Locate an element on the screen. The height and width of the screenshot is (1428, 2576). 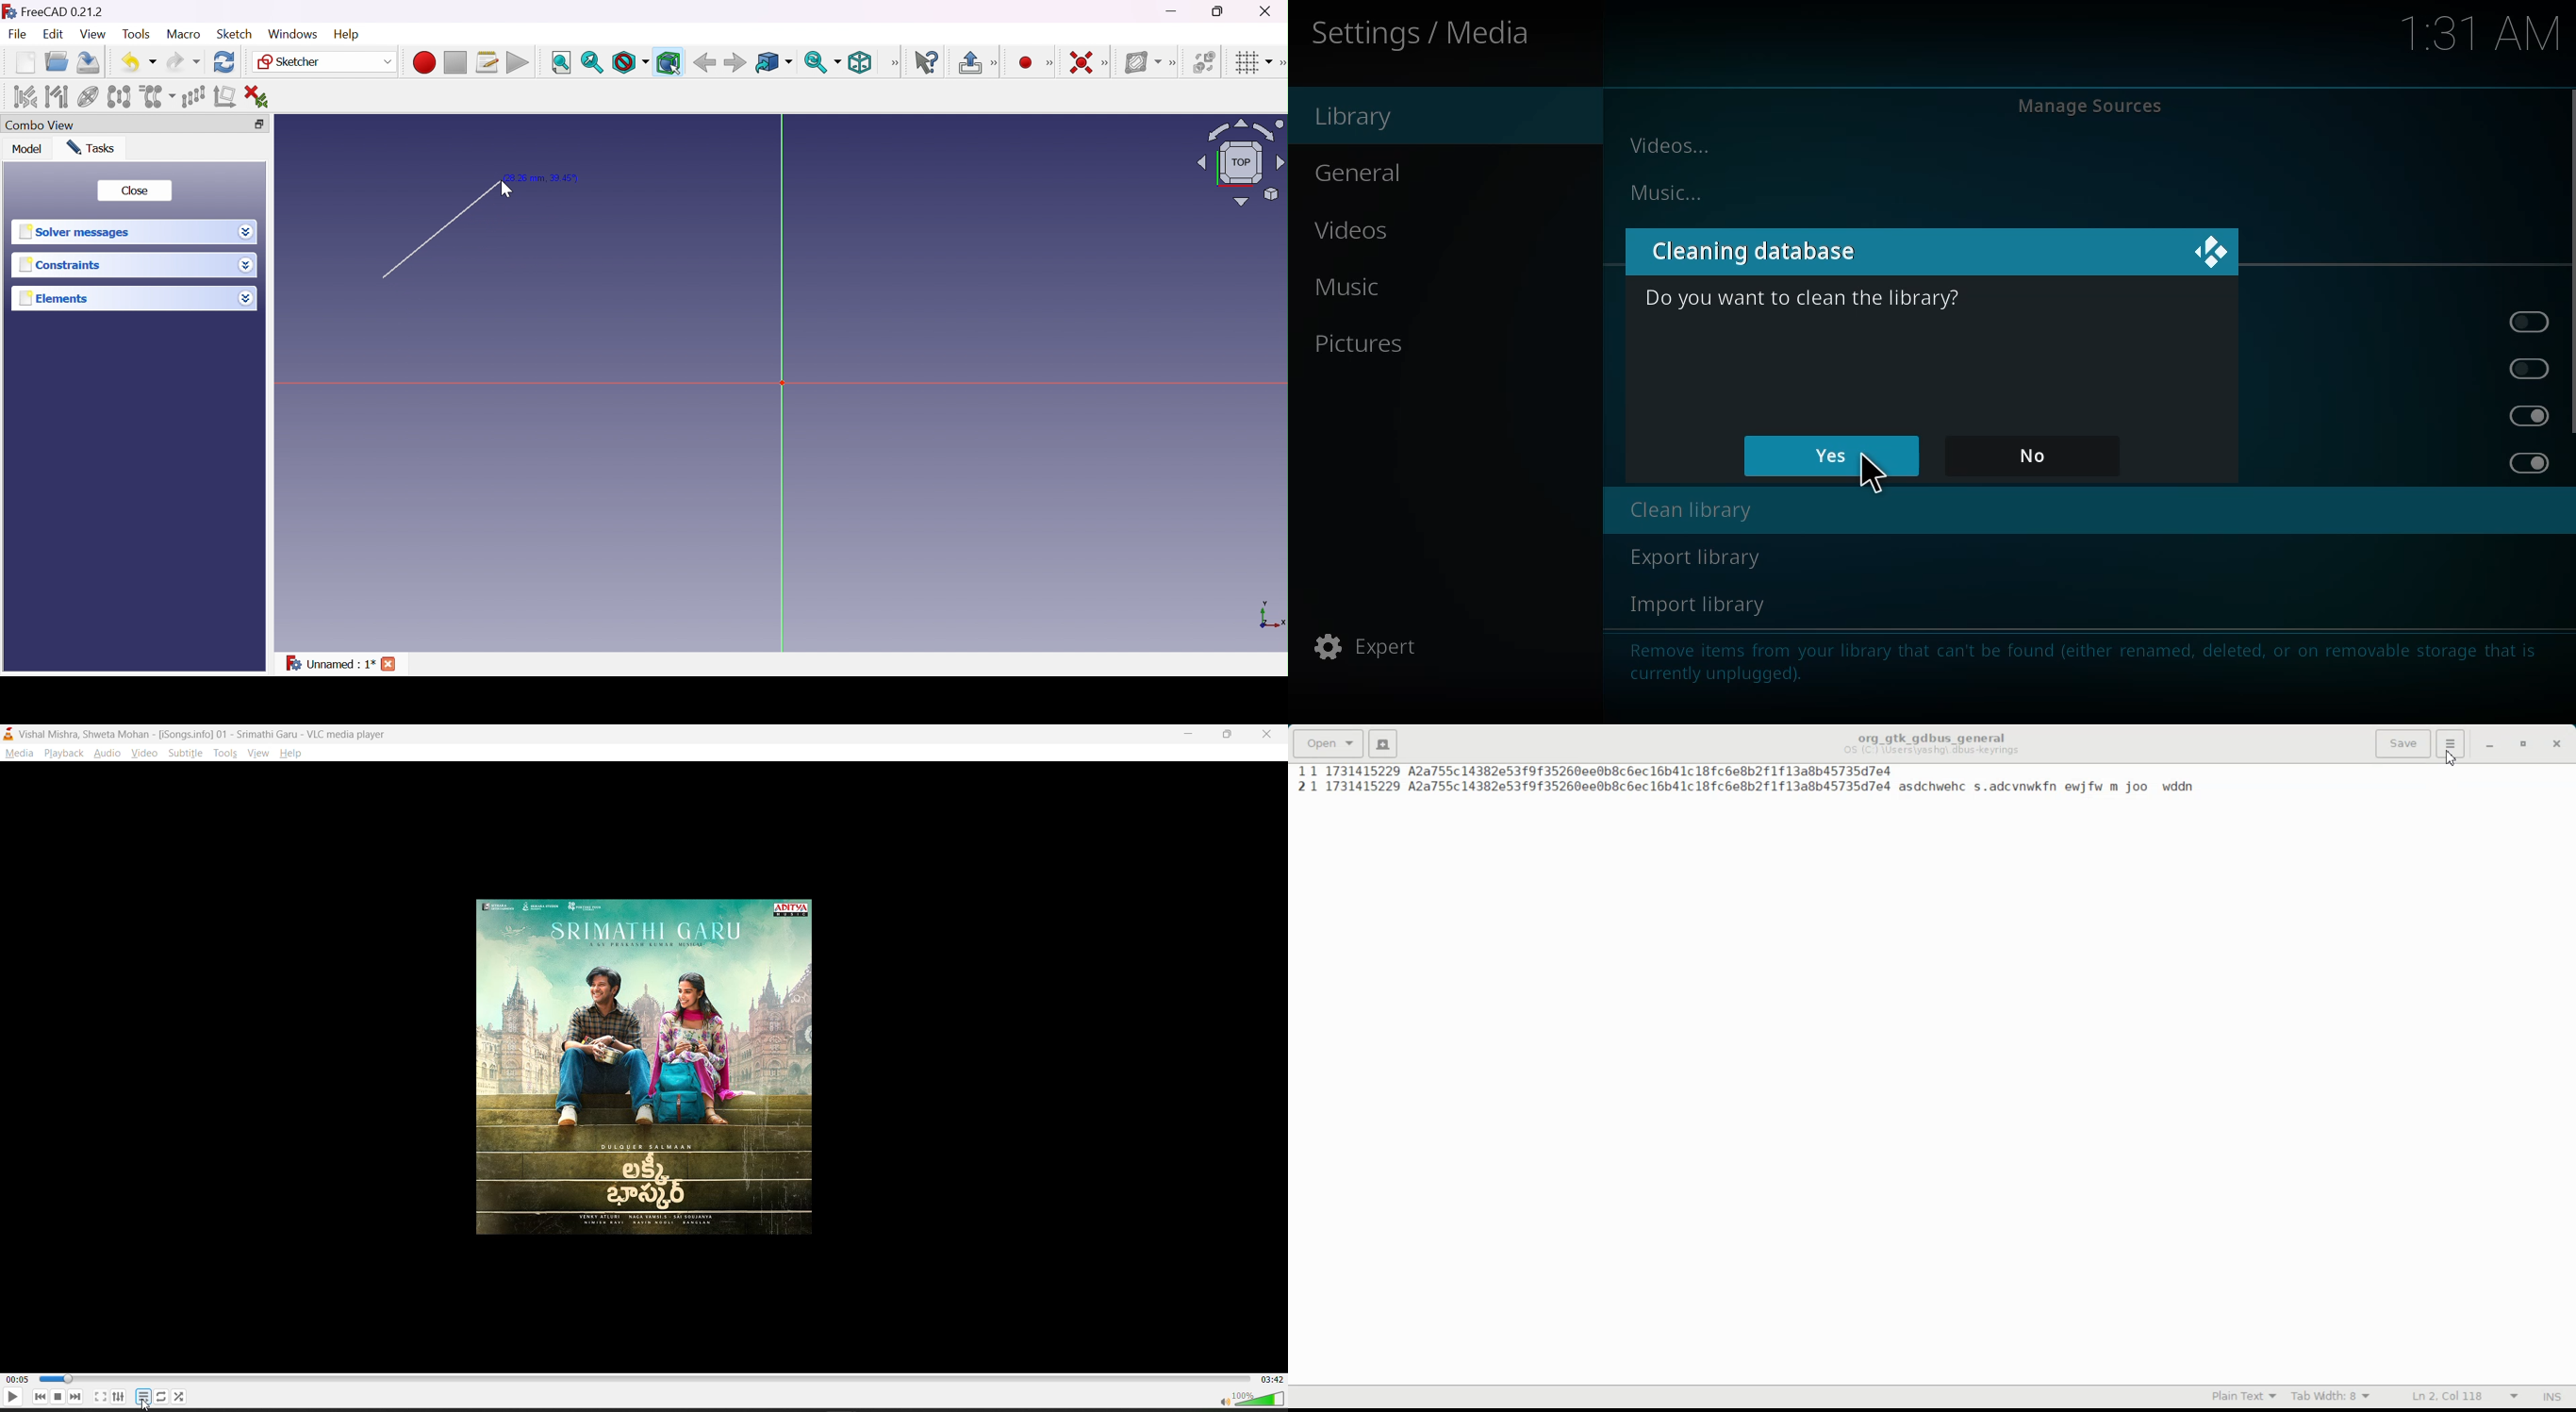
Remove axes alignment is located at coordinates (225, 98).